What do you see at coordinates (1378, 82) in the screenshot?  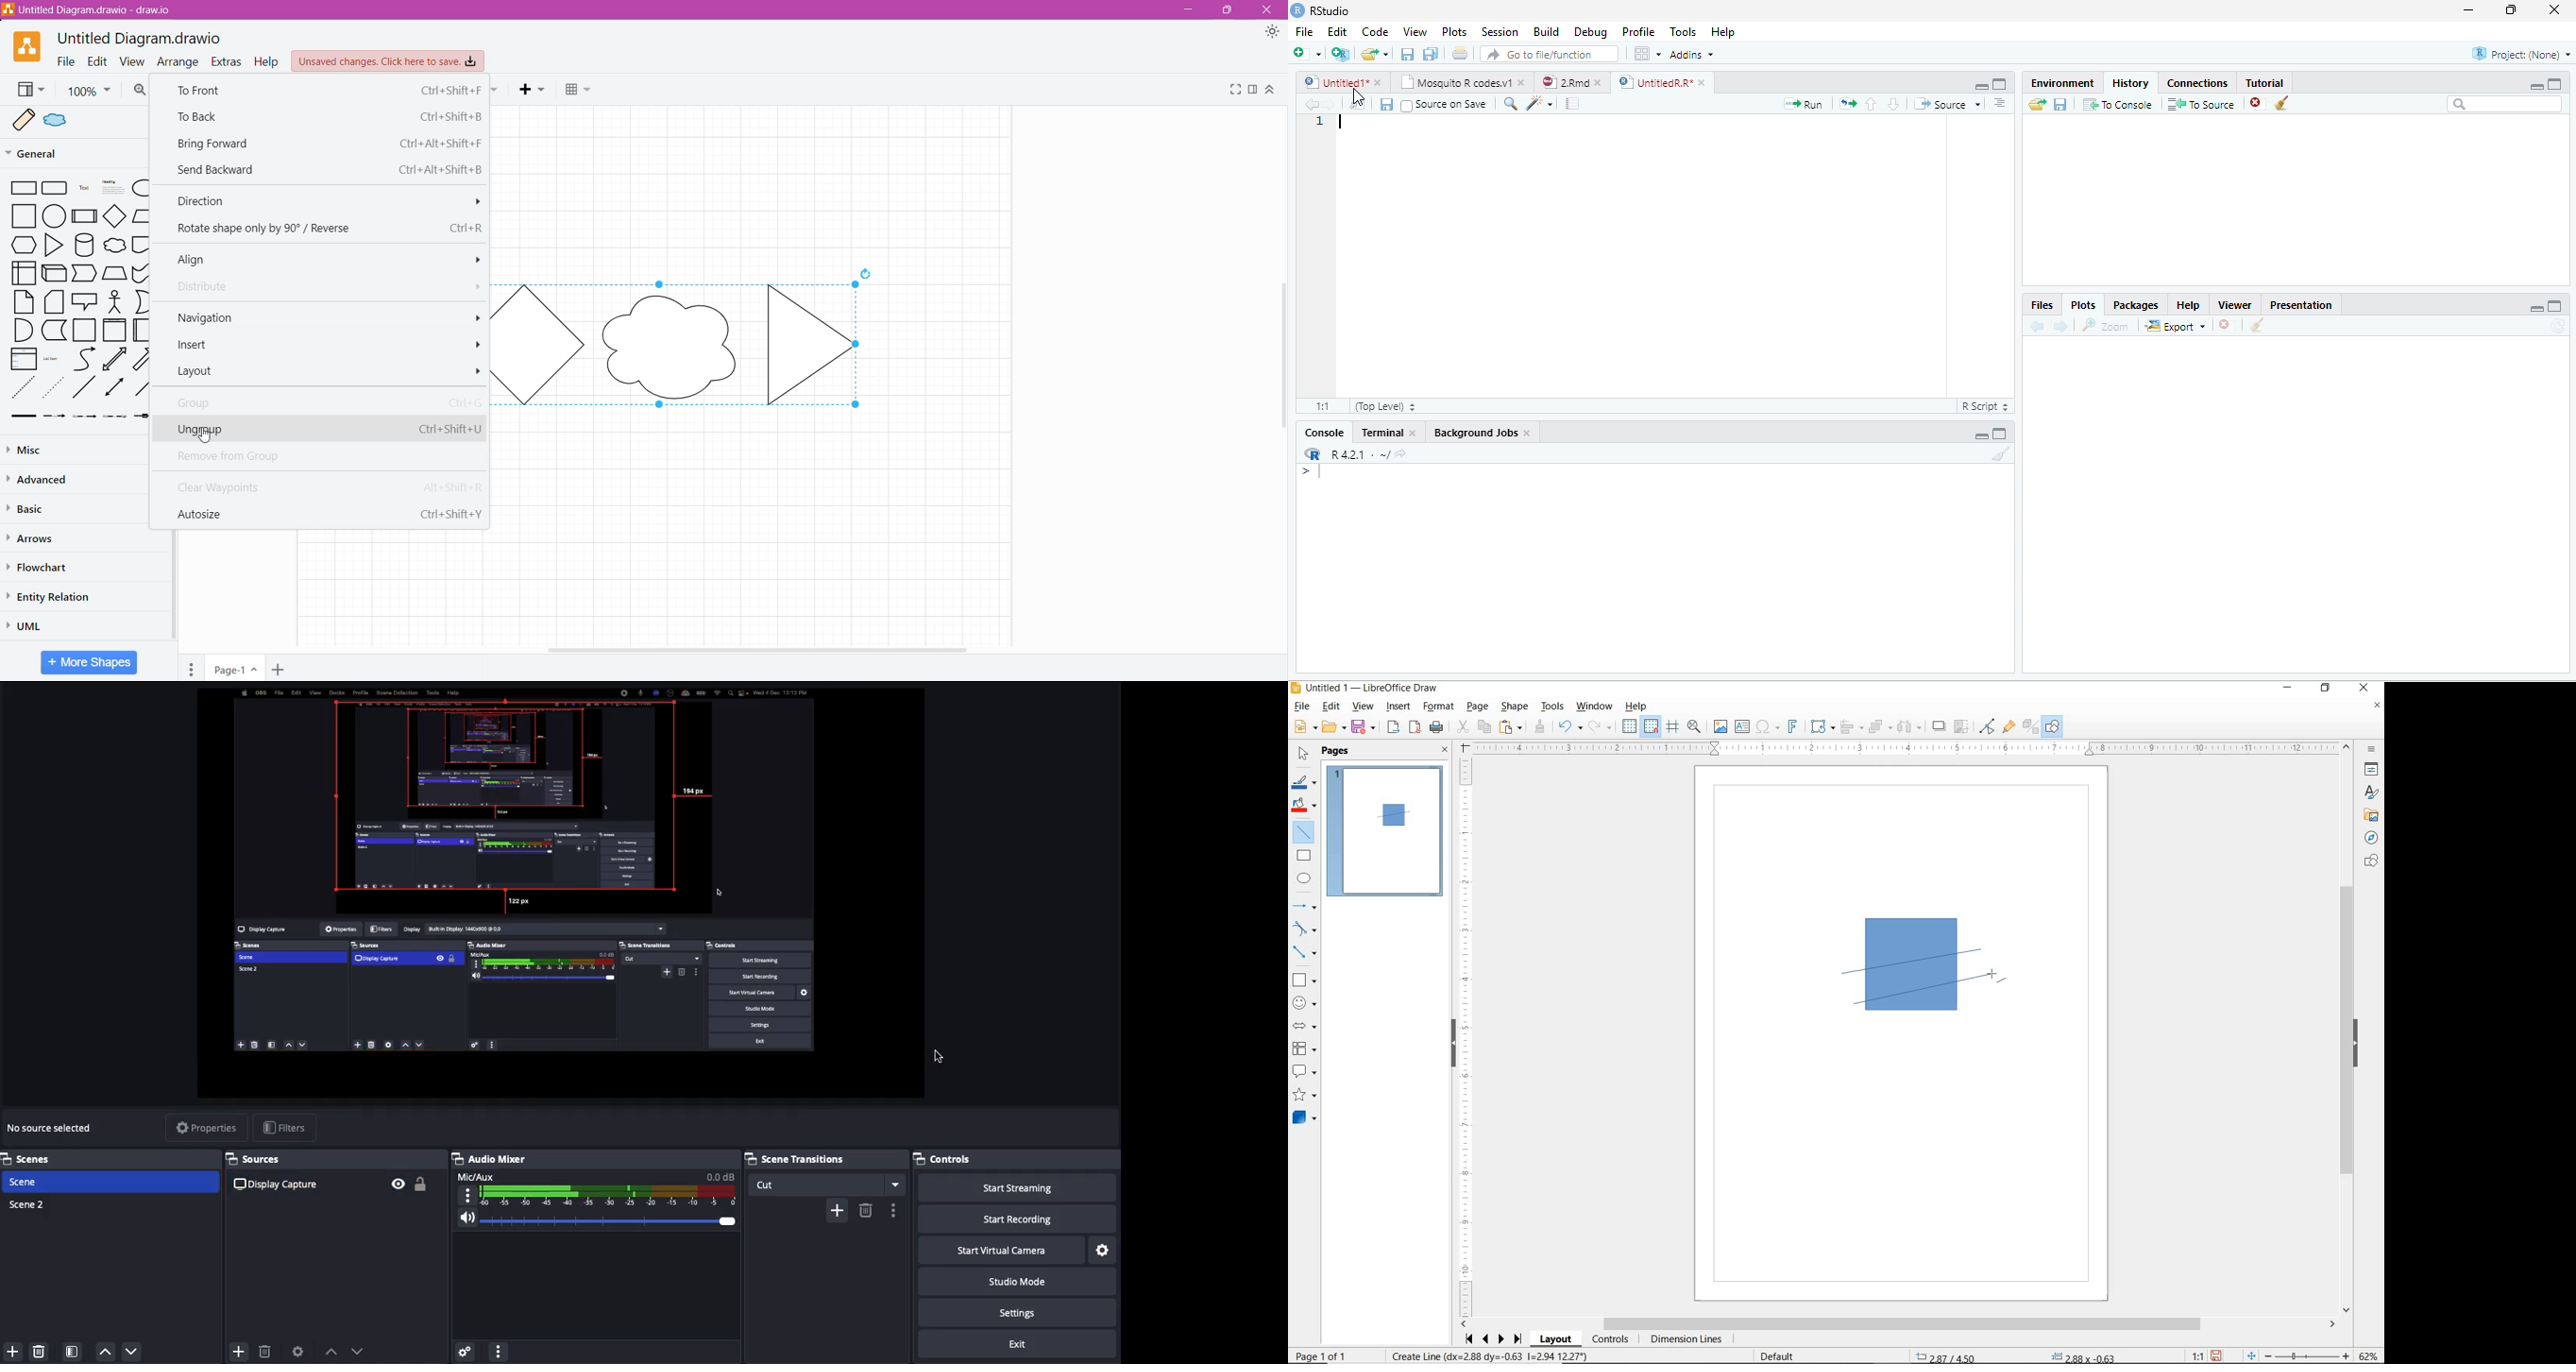 I see `close` at bounding box center [1378, 82].